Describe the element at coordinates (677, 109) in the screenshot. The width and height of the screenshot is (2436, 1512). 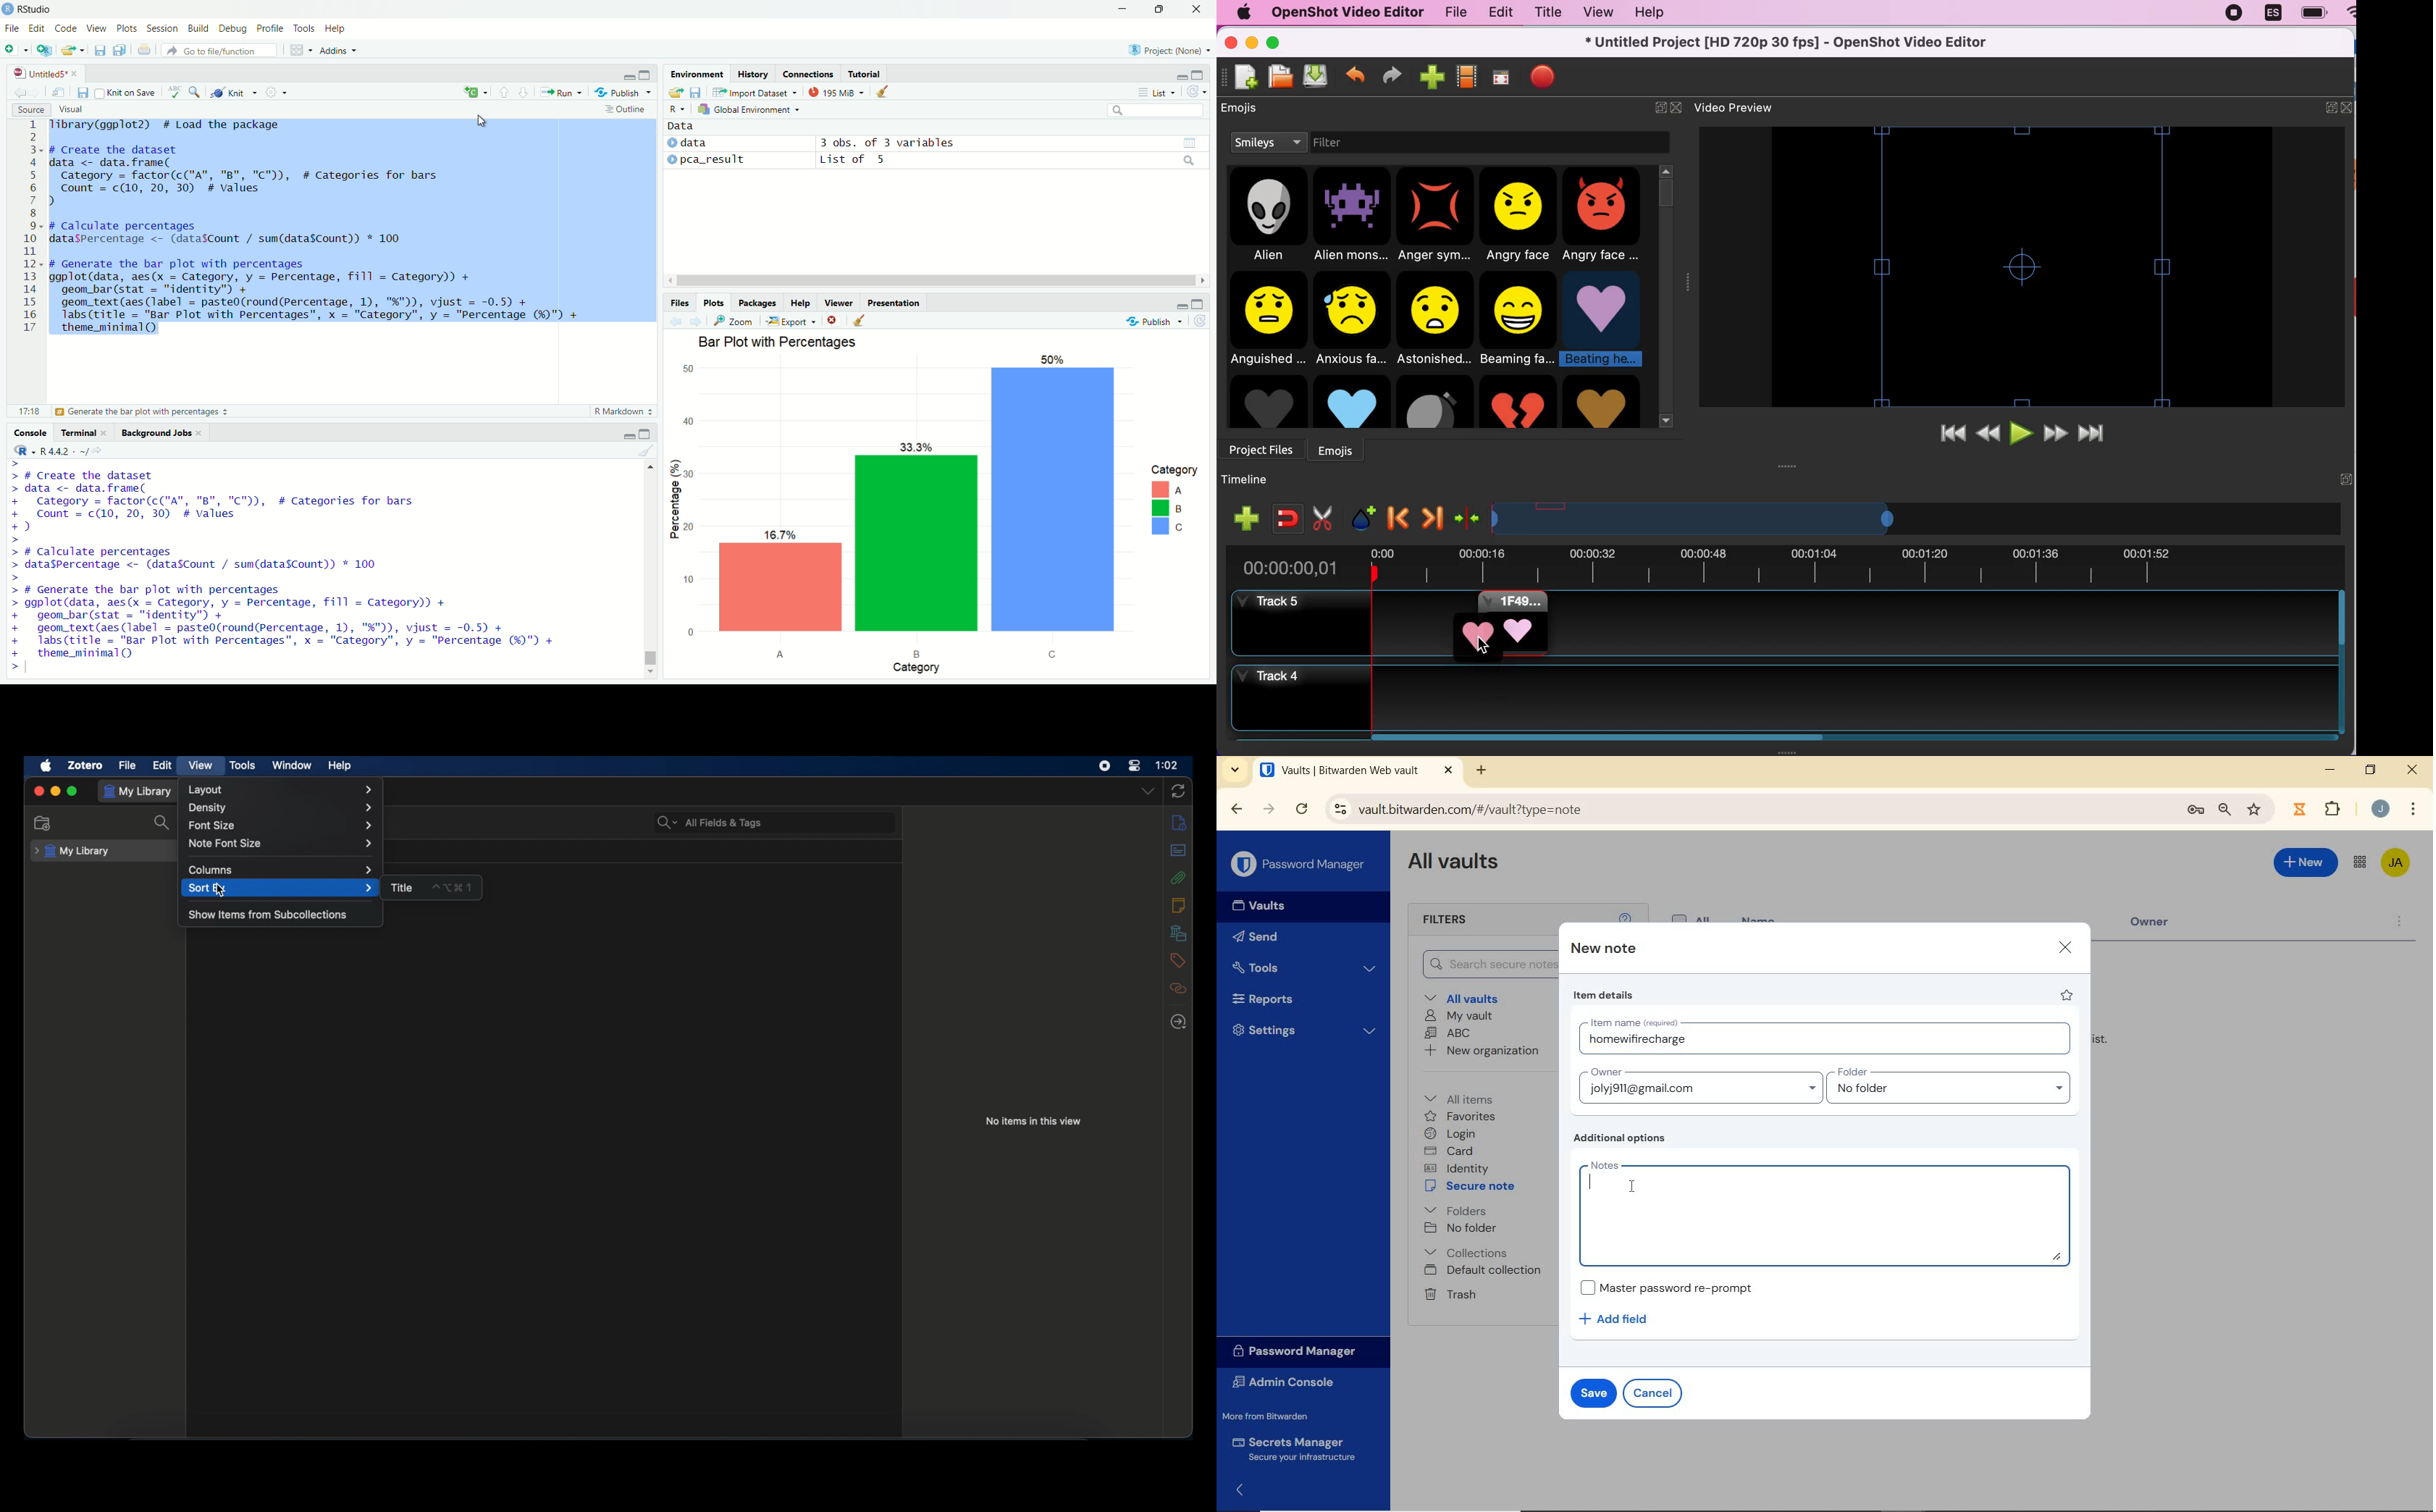
I see `R language` at that location.